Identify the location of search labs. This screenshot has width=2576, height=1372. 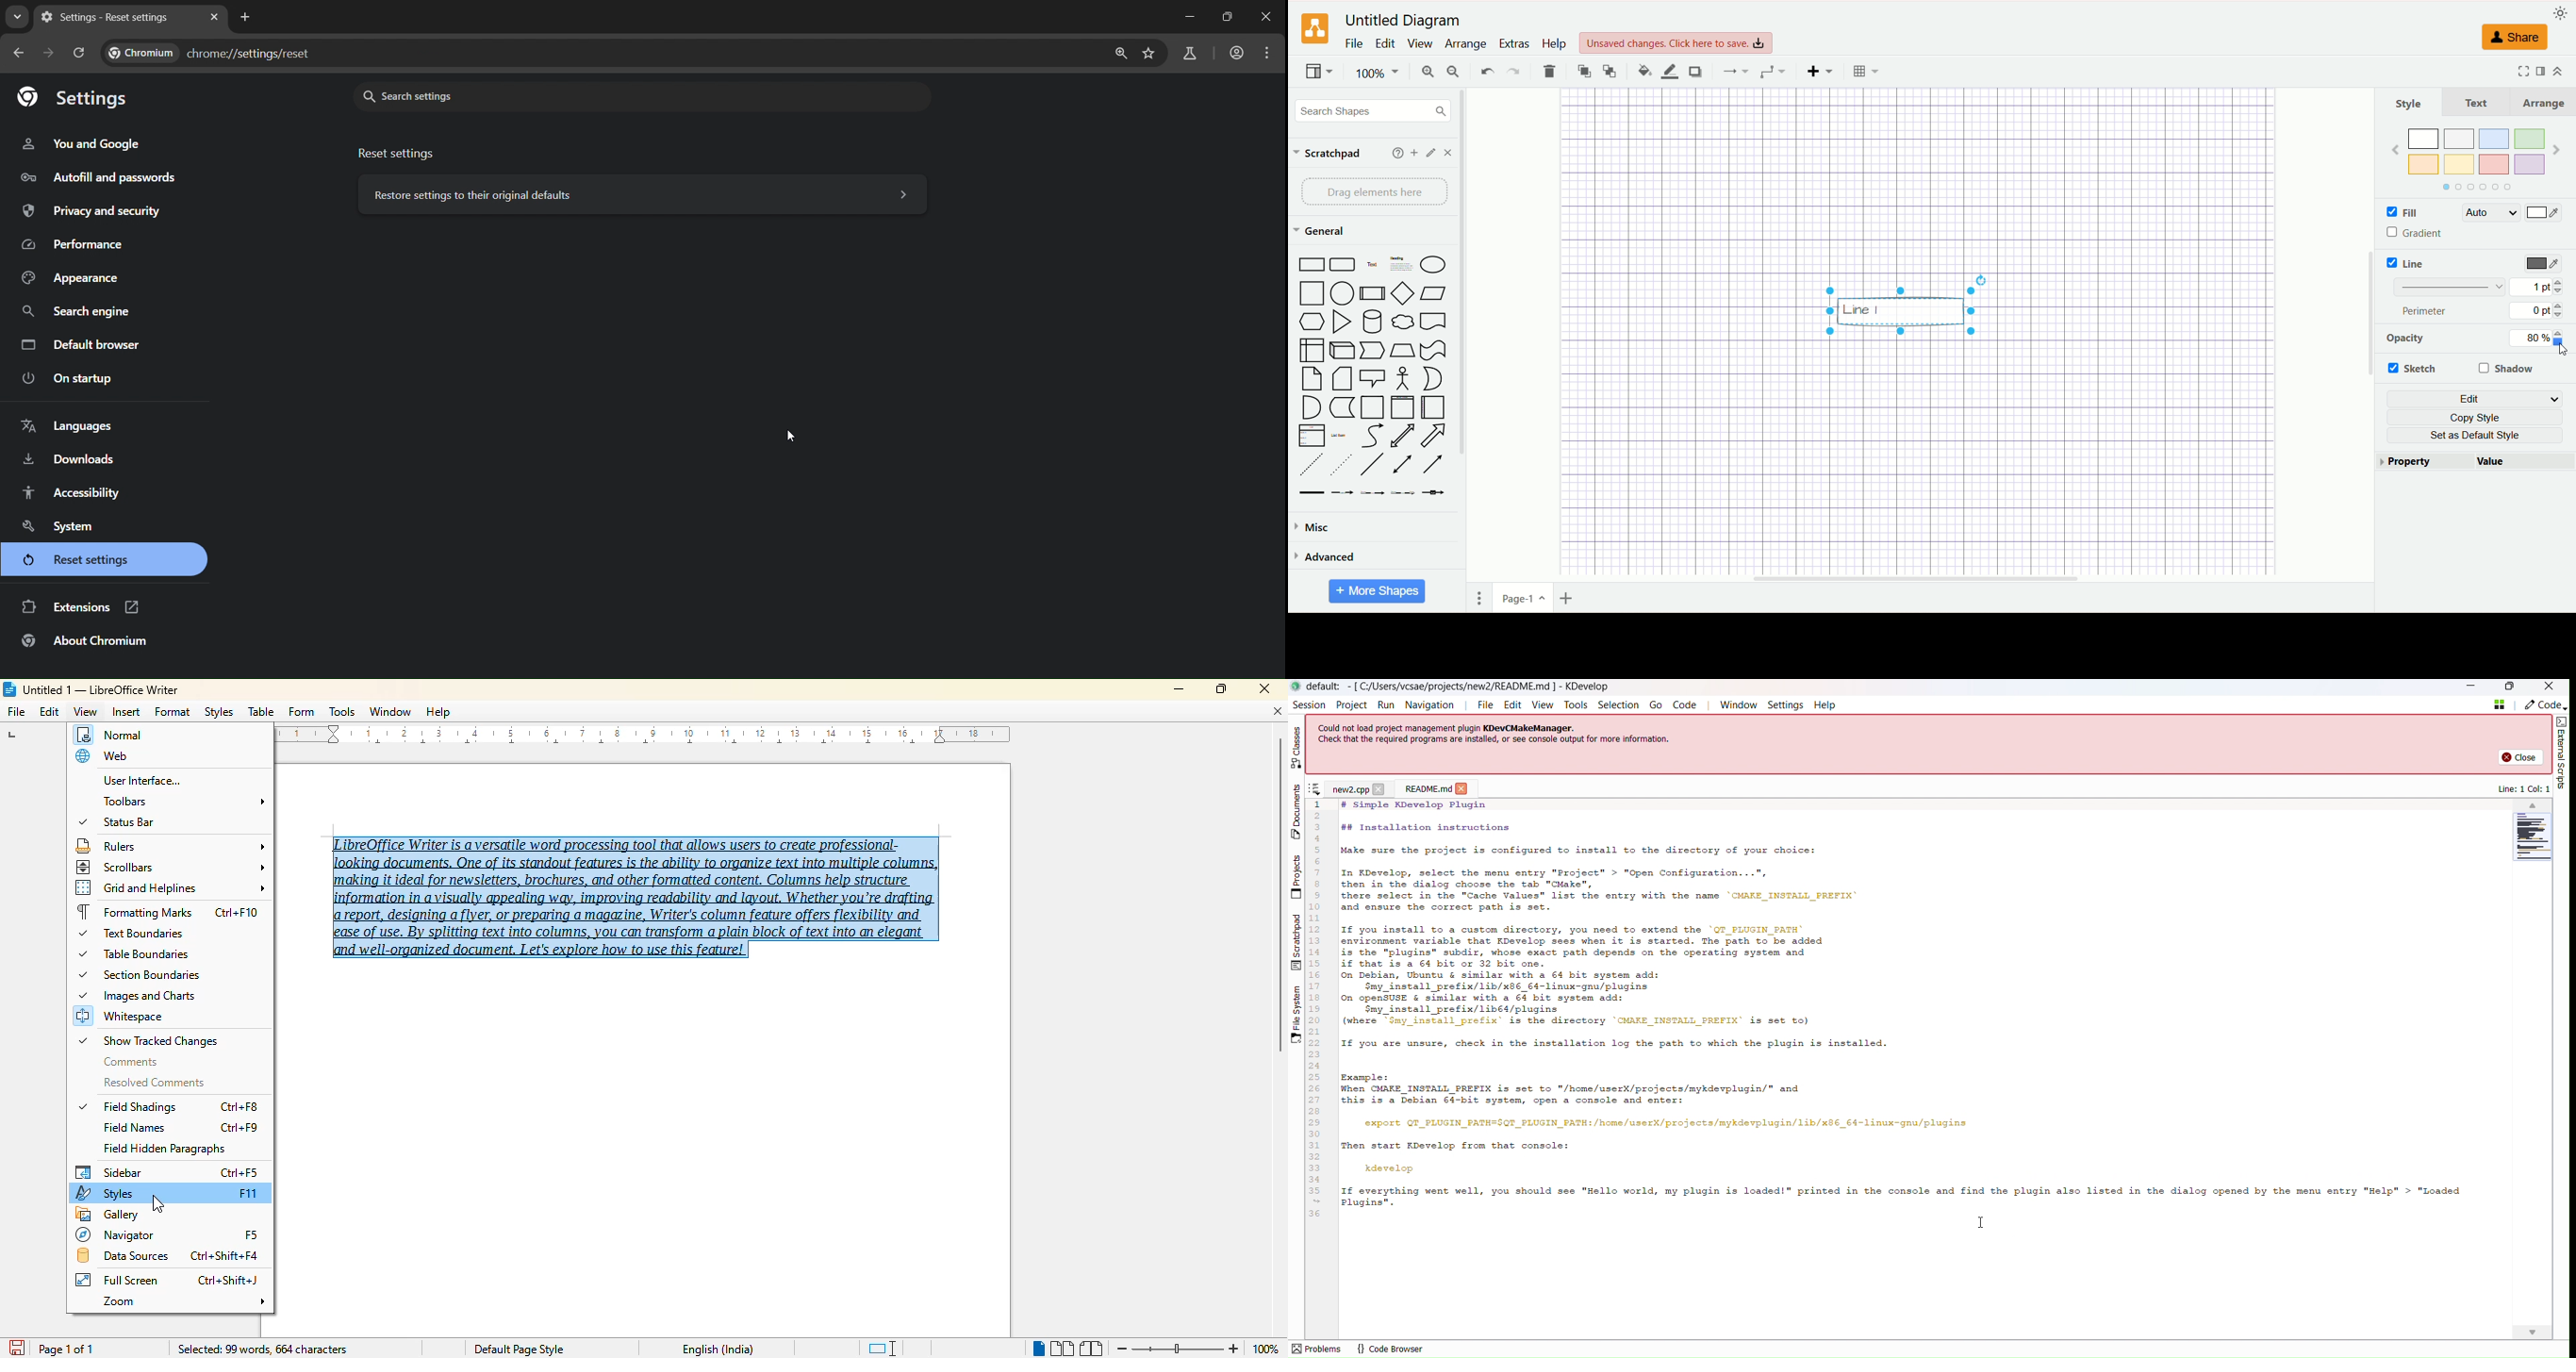
(1186, 54).